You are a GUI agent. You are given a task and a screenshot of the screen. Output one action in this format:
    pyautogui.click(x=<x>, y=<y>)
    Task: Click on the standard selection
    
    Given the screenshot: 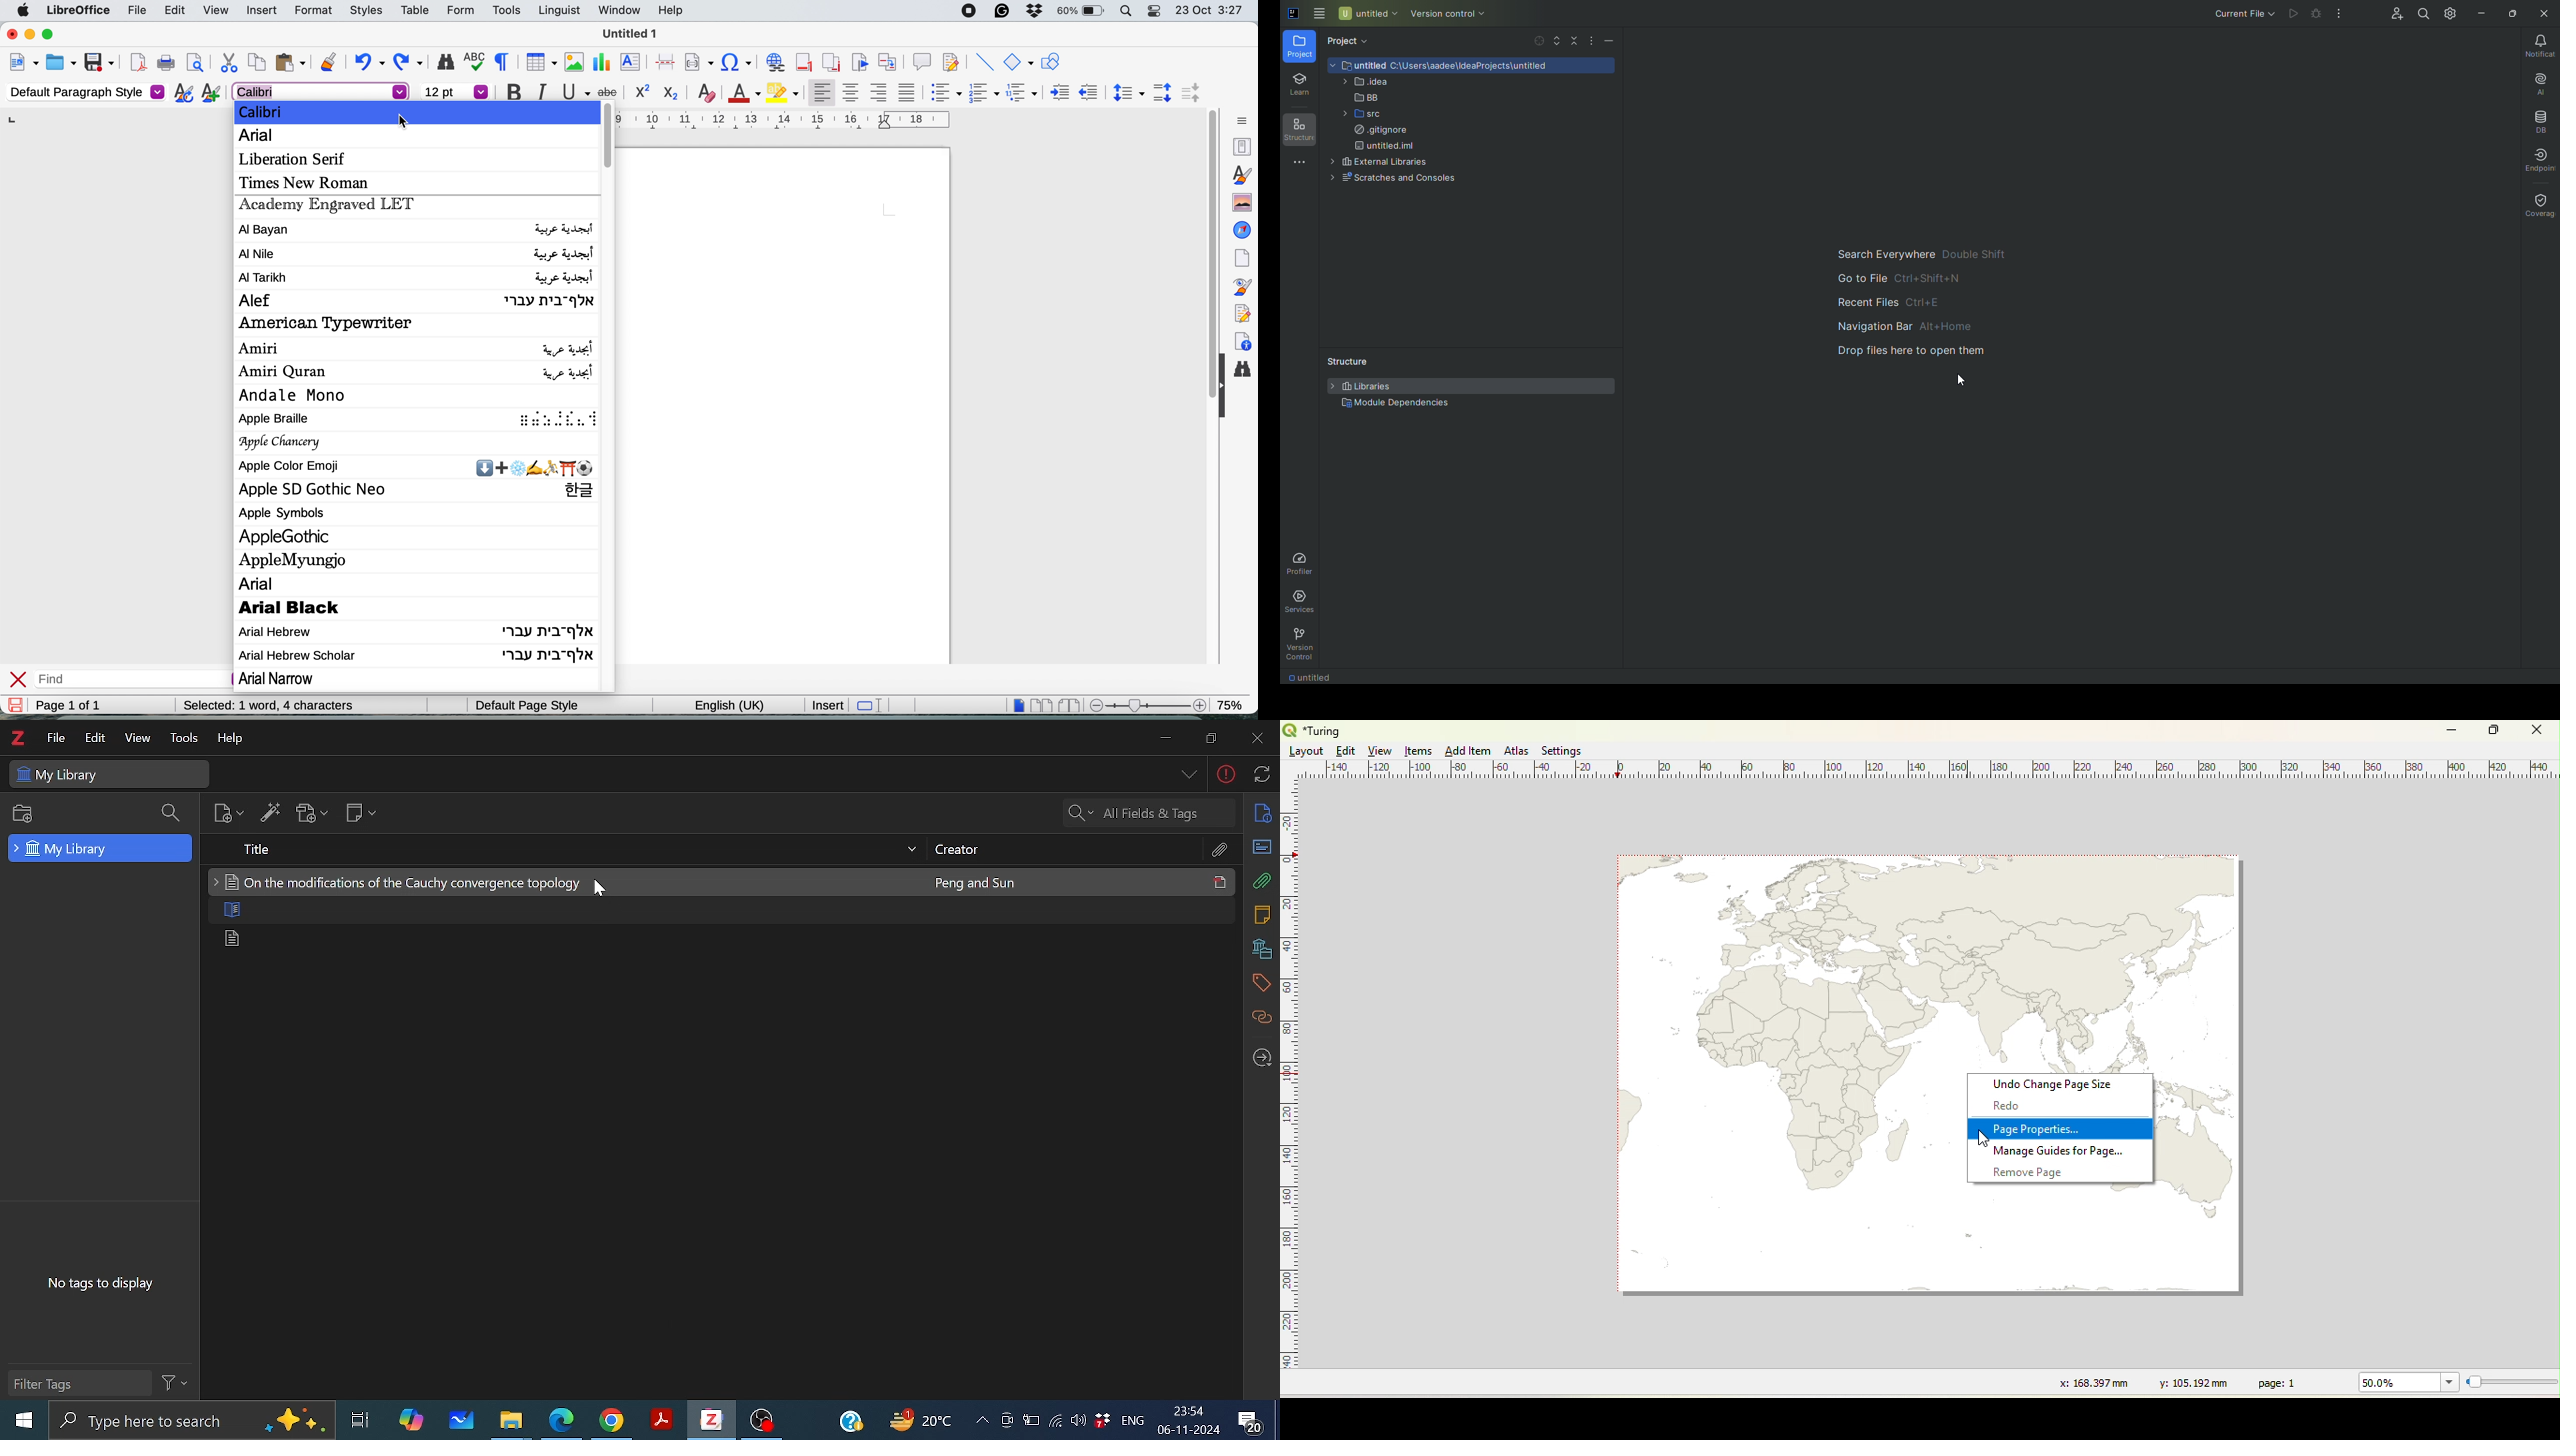 What is the action you would take?
    pyautogui.click(x=868, y=705)
    